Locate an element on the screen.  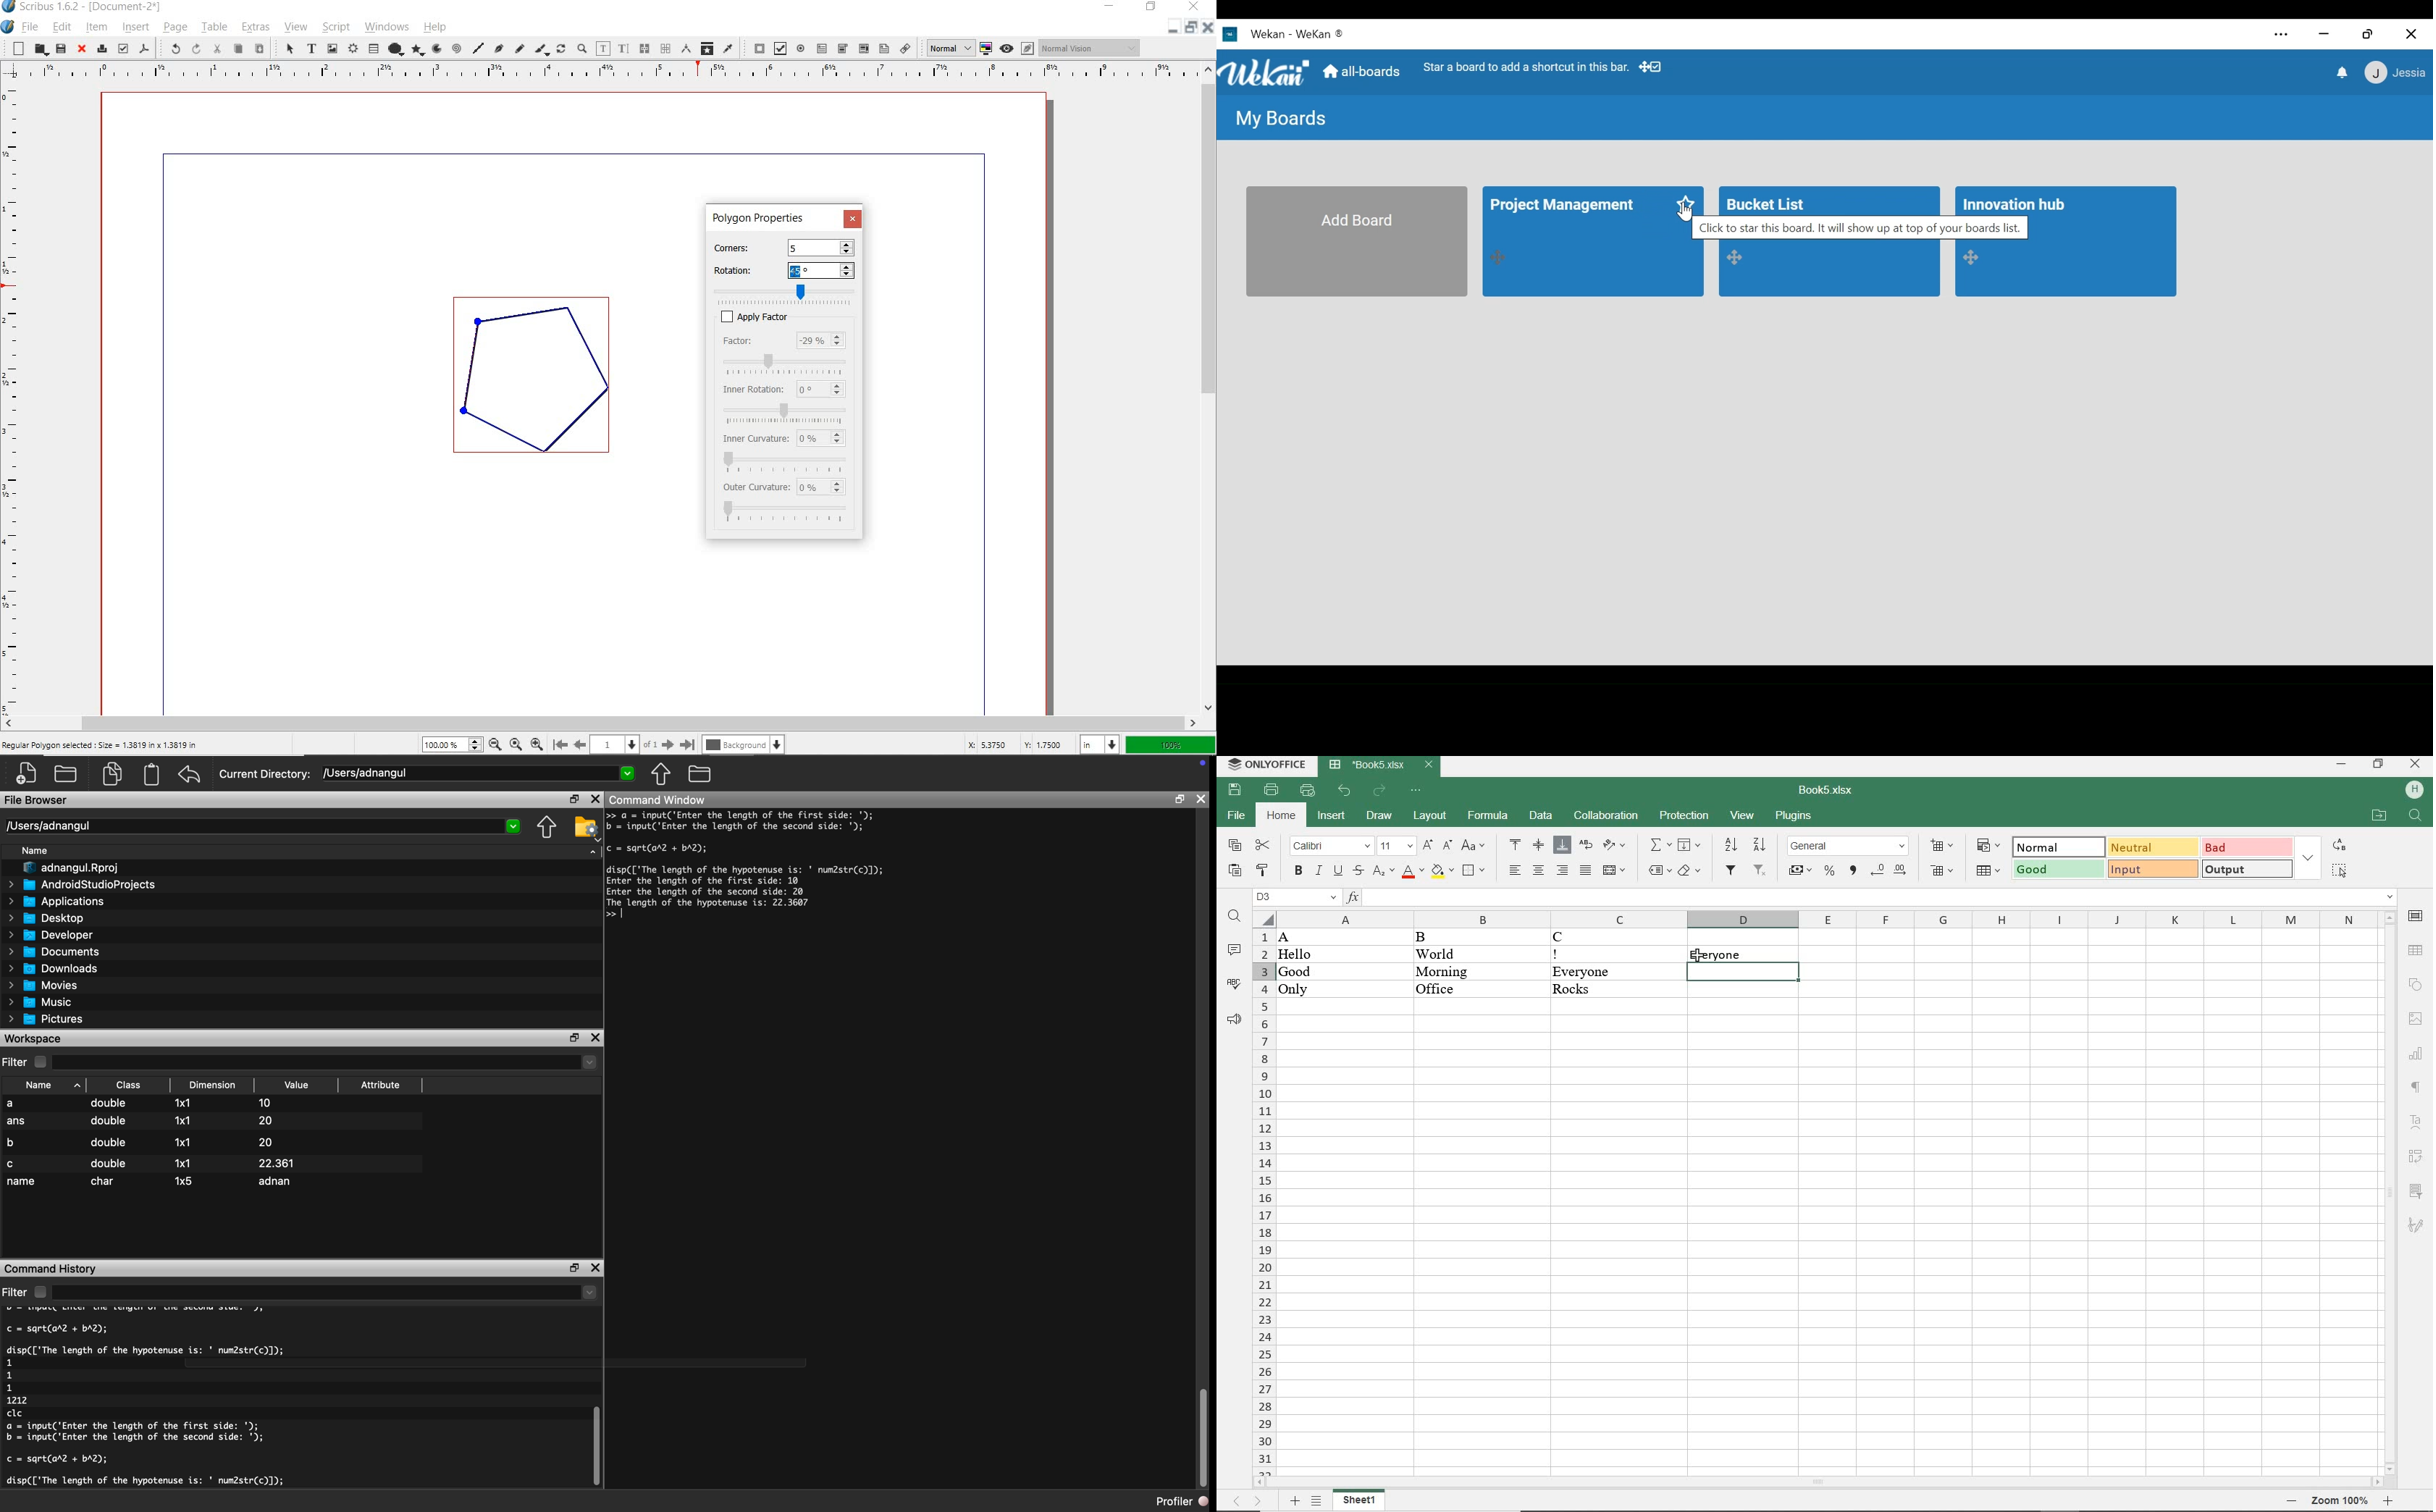
edit text with story editor is located at coordinates (624, 48).